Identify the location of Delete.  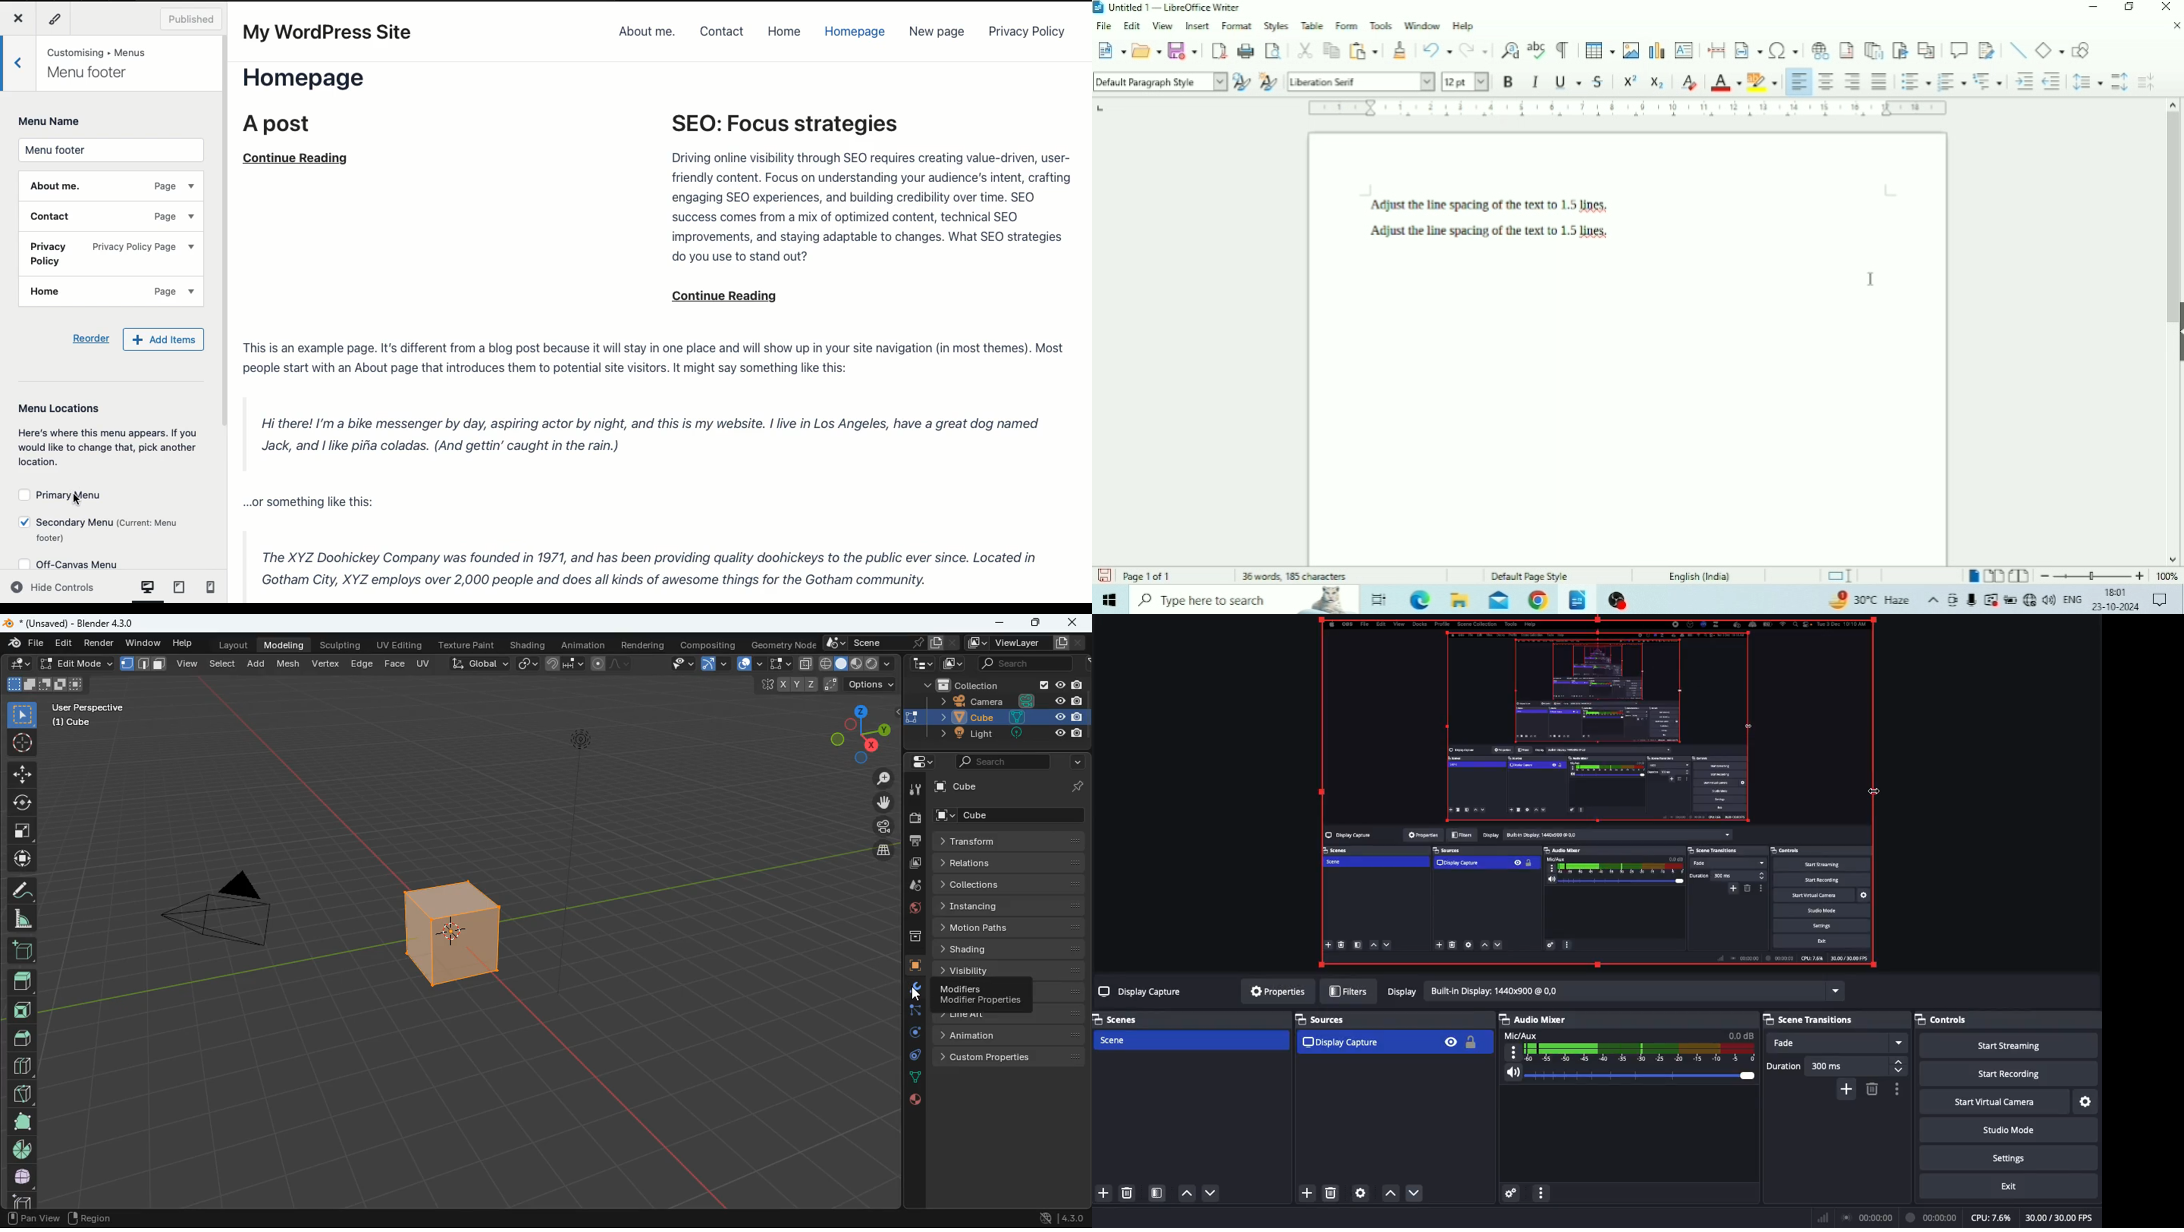
(1332, 1194).